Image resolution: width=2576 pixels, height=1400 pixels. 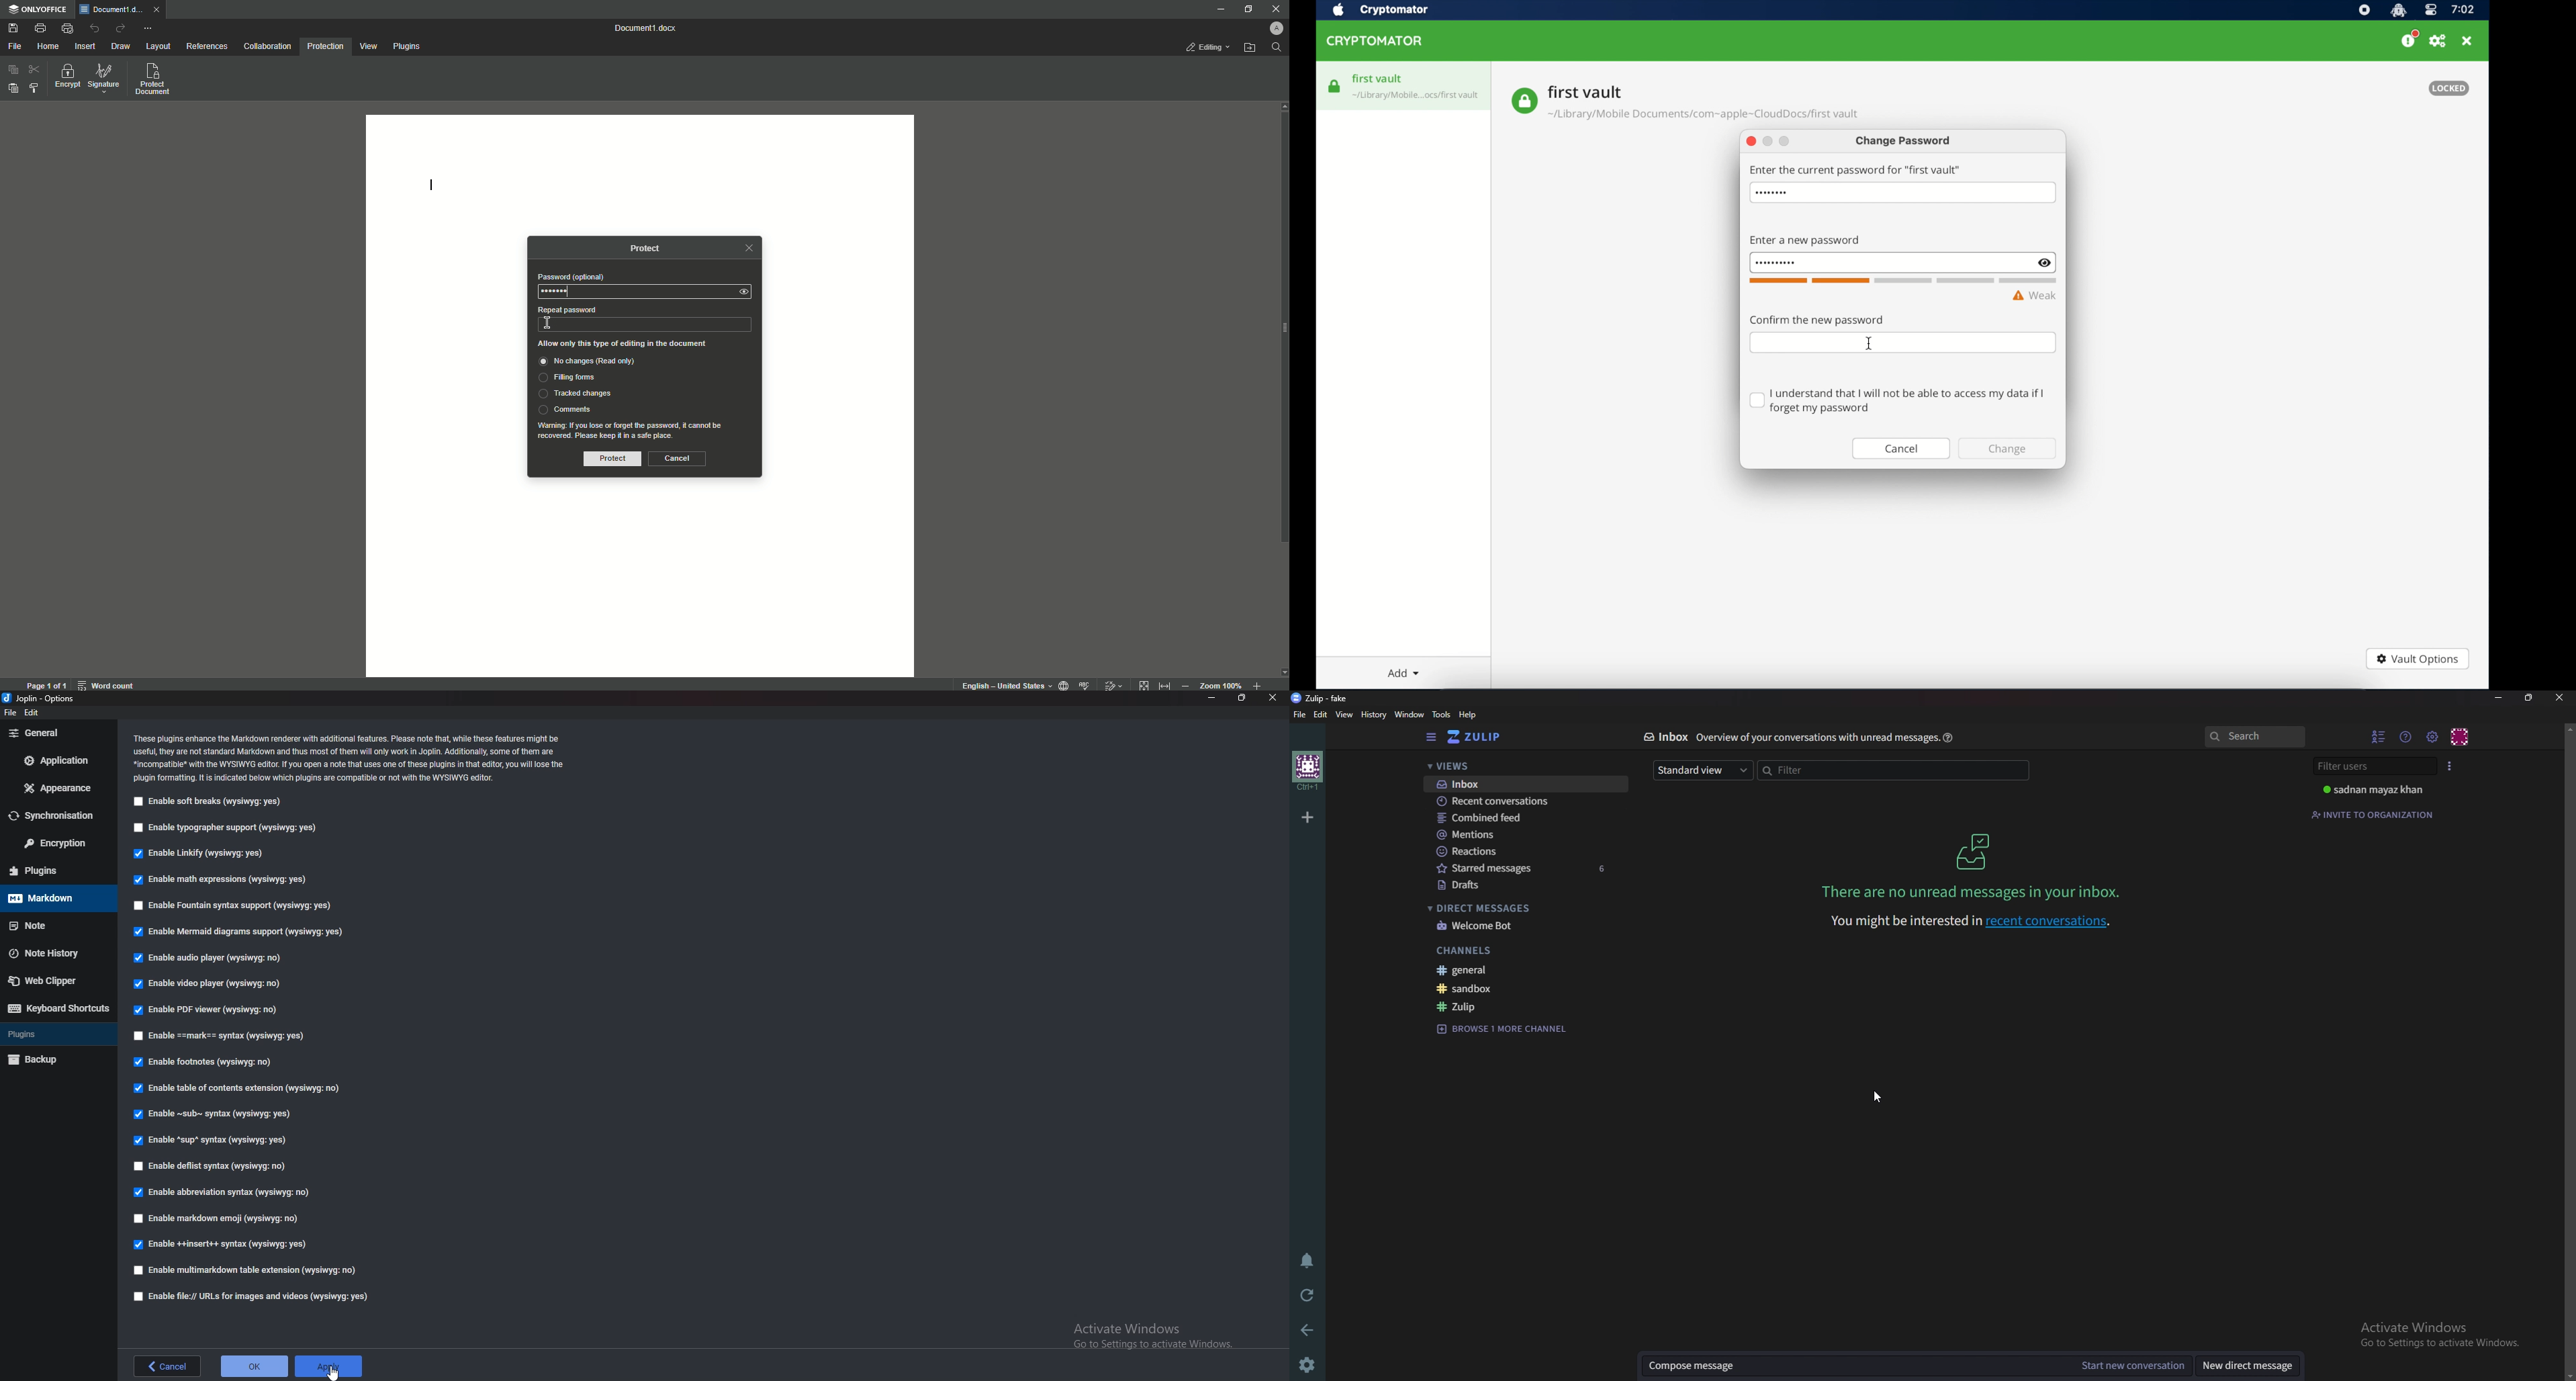 What do you see at coordinates (1514, 851) in the screenshot?
I see `reactions` at bounding box center [1514, 851].